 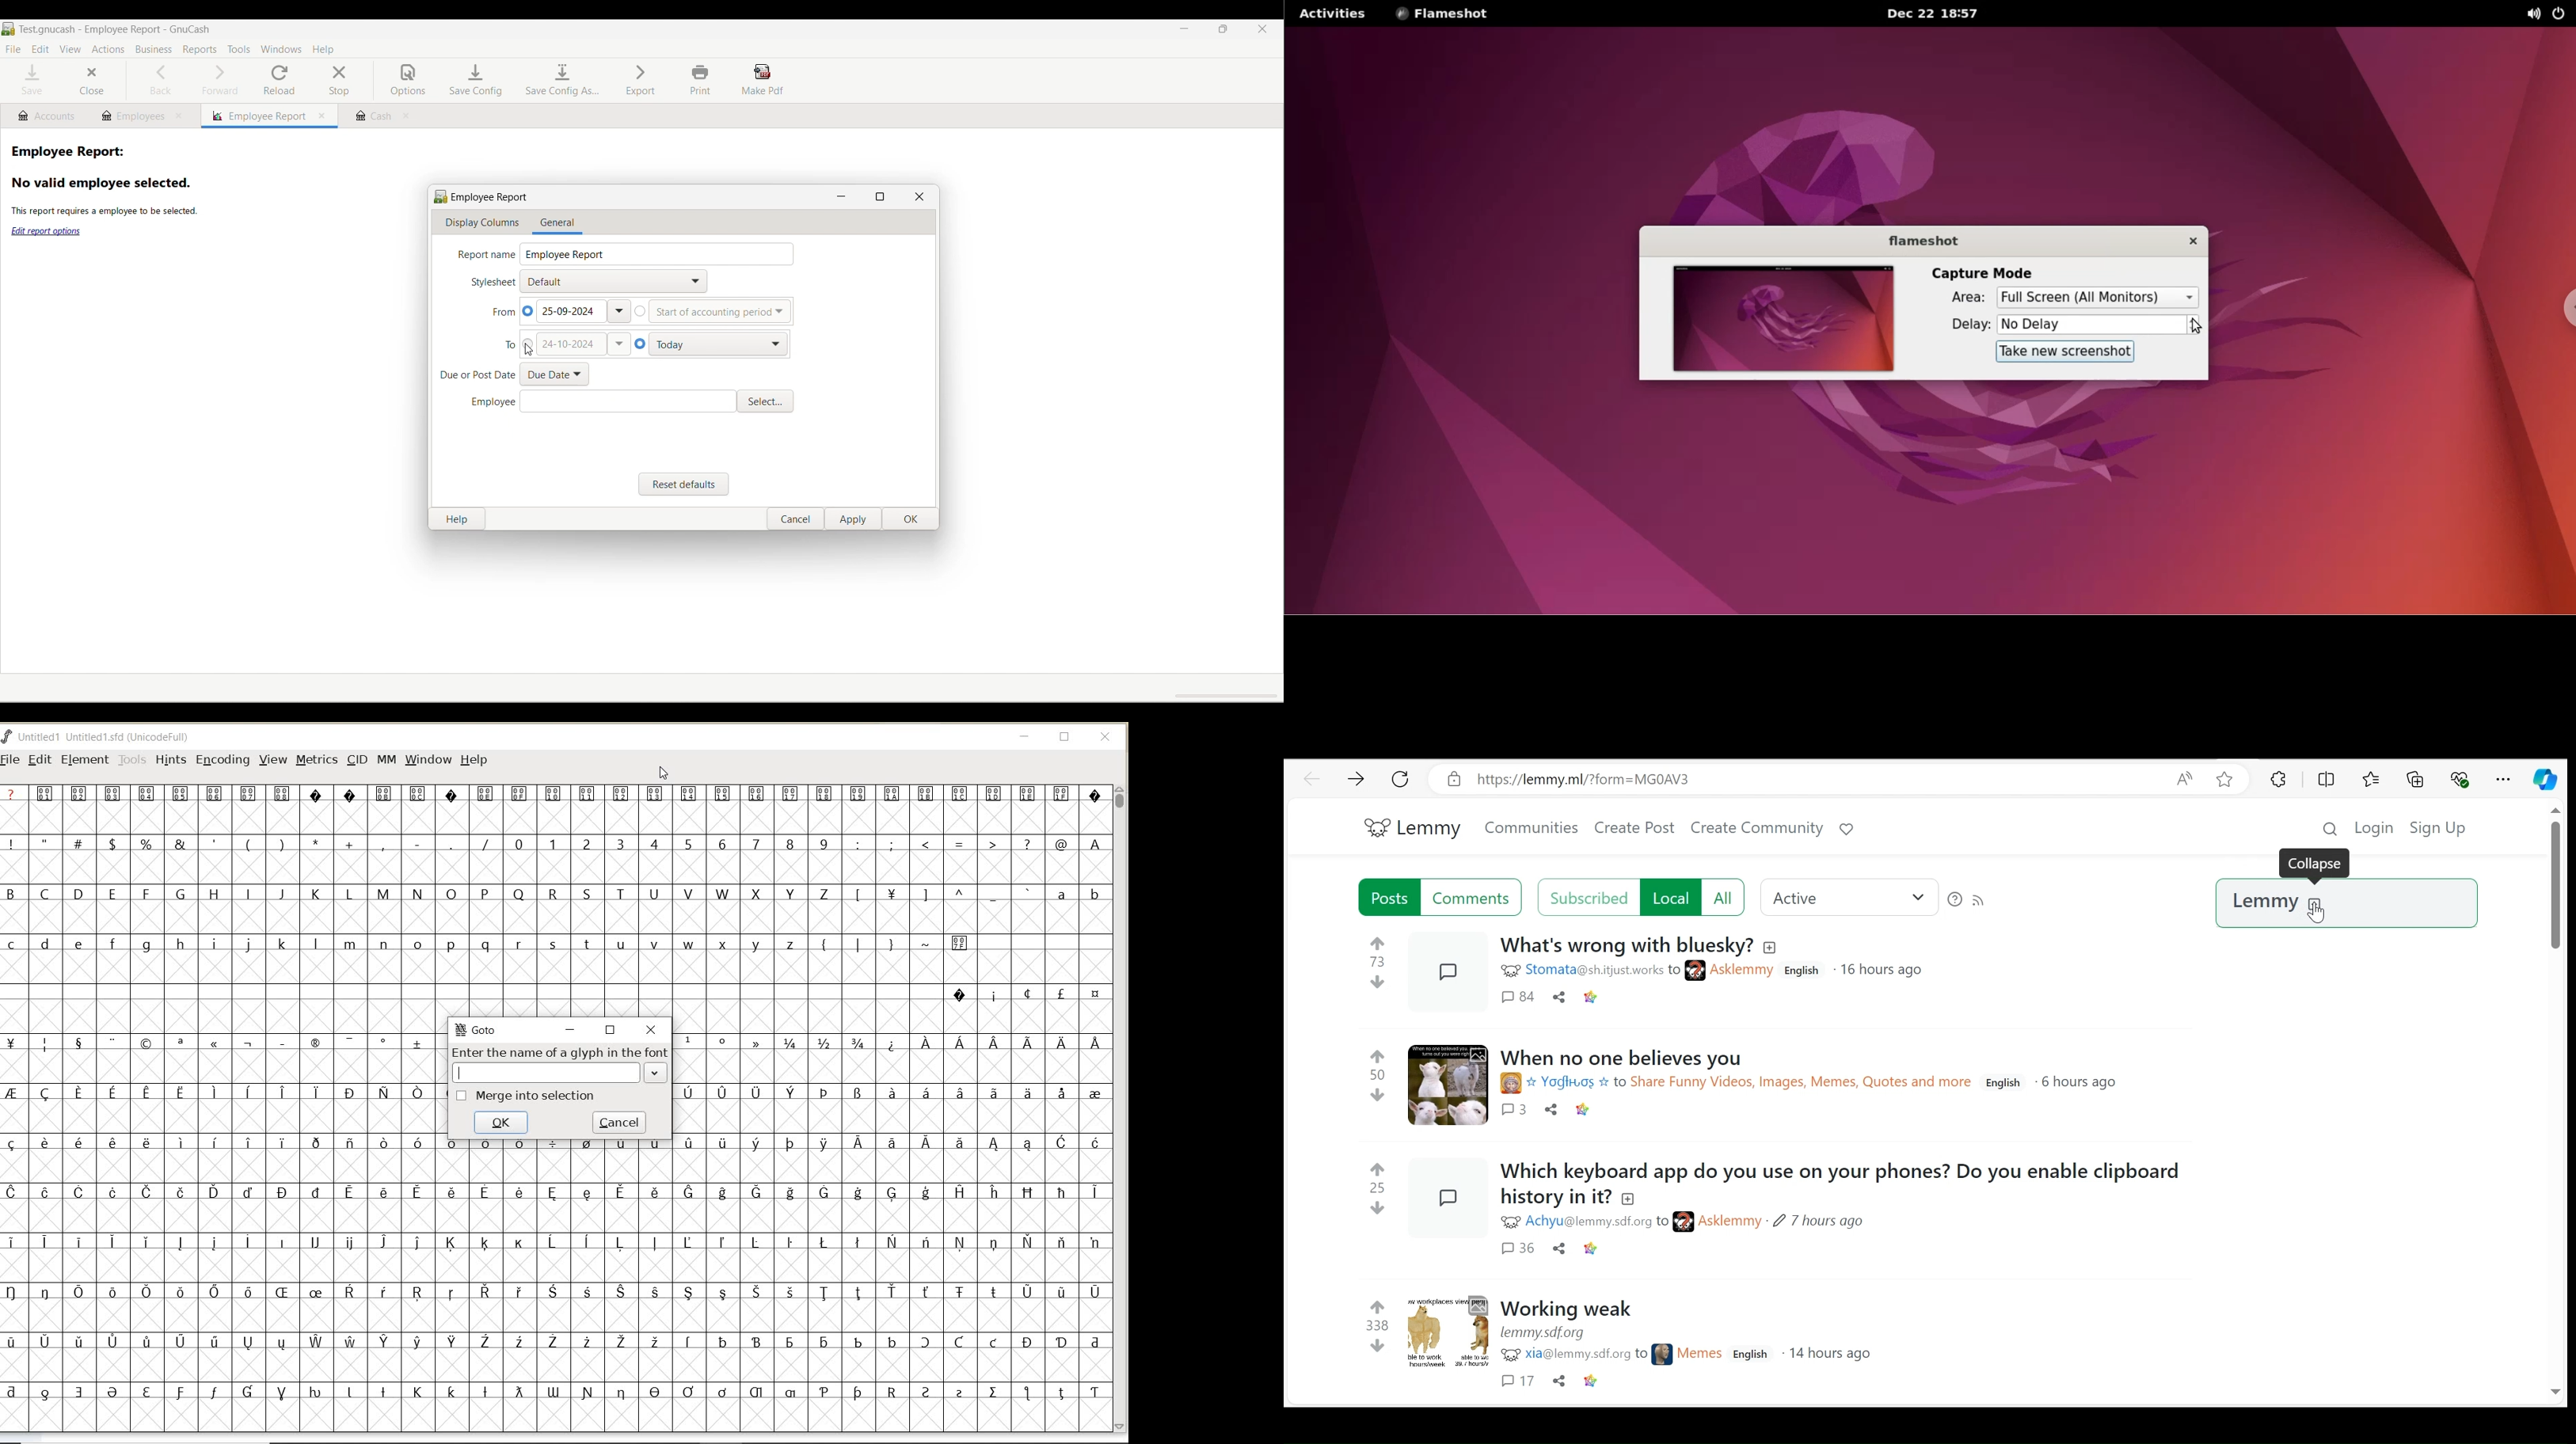 I want to click on share, so click(x=1554, y=1110).